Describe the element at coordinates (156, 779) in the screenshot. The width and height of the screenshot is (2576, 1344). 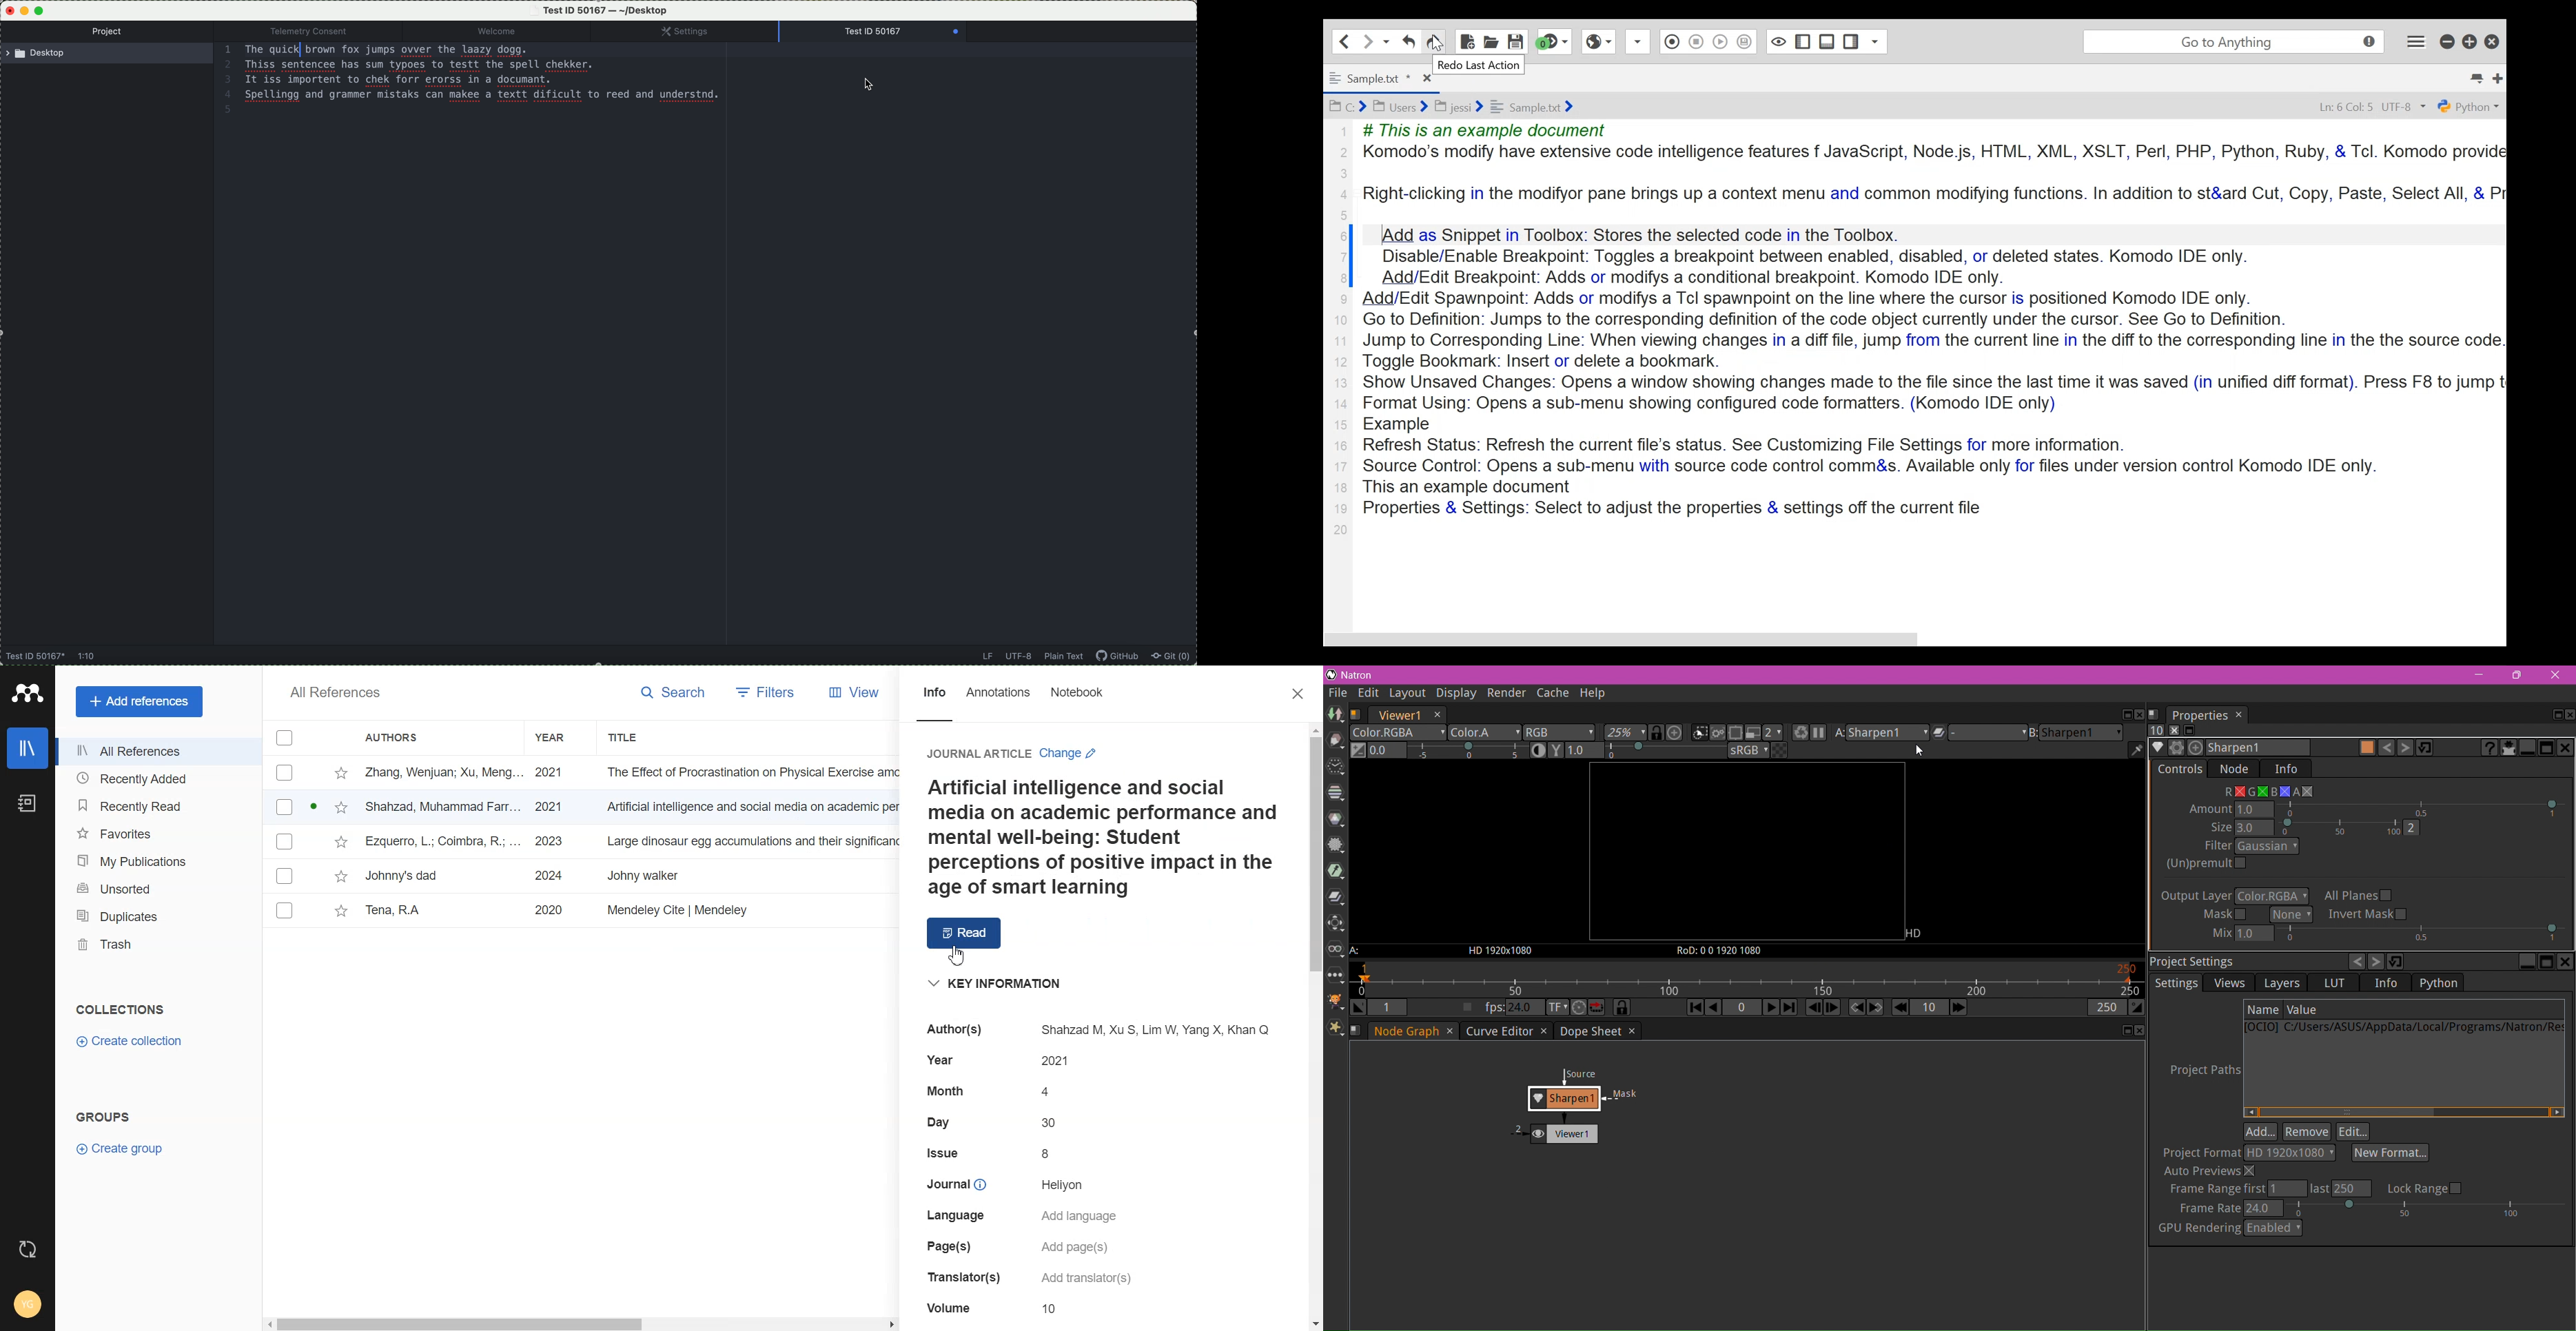
I see `Recently Added` at that location.